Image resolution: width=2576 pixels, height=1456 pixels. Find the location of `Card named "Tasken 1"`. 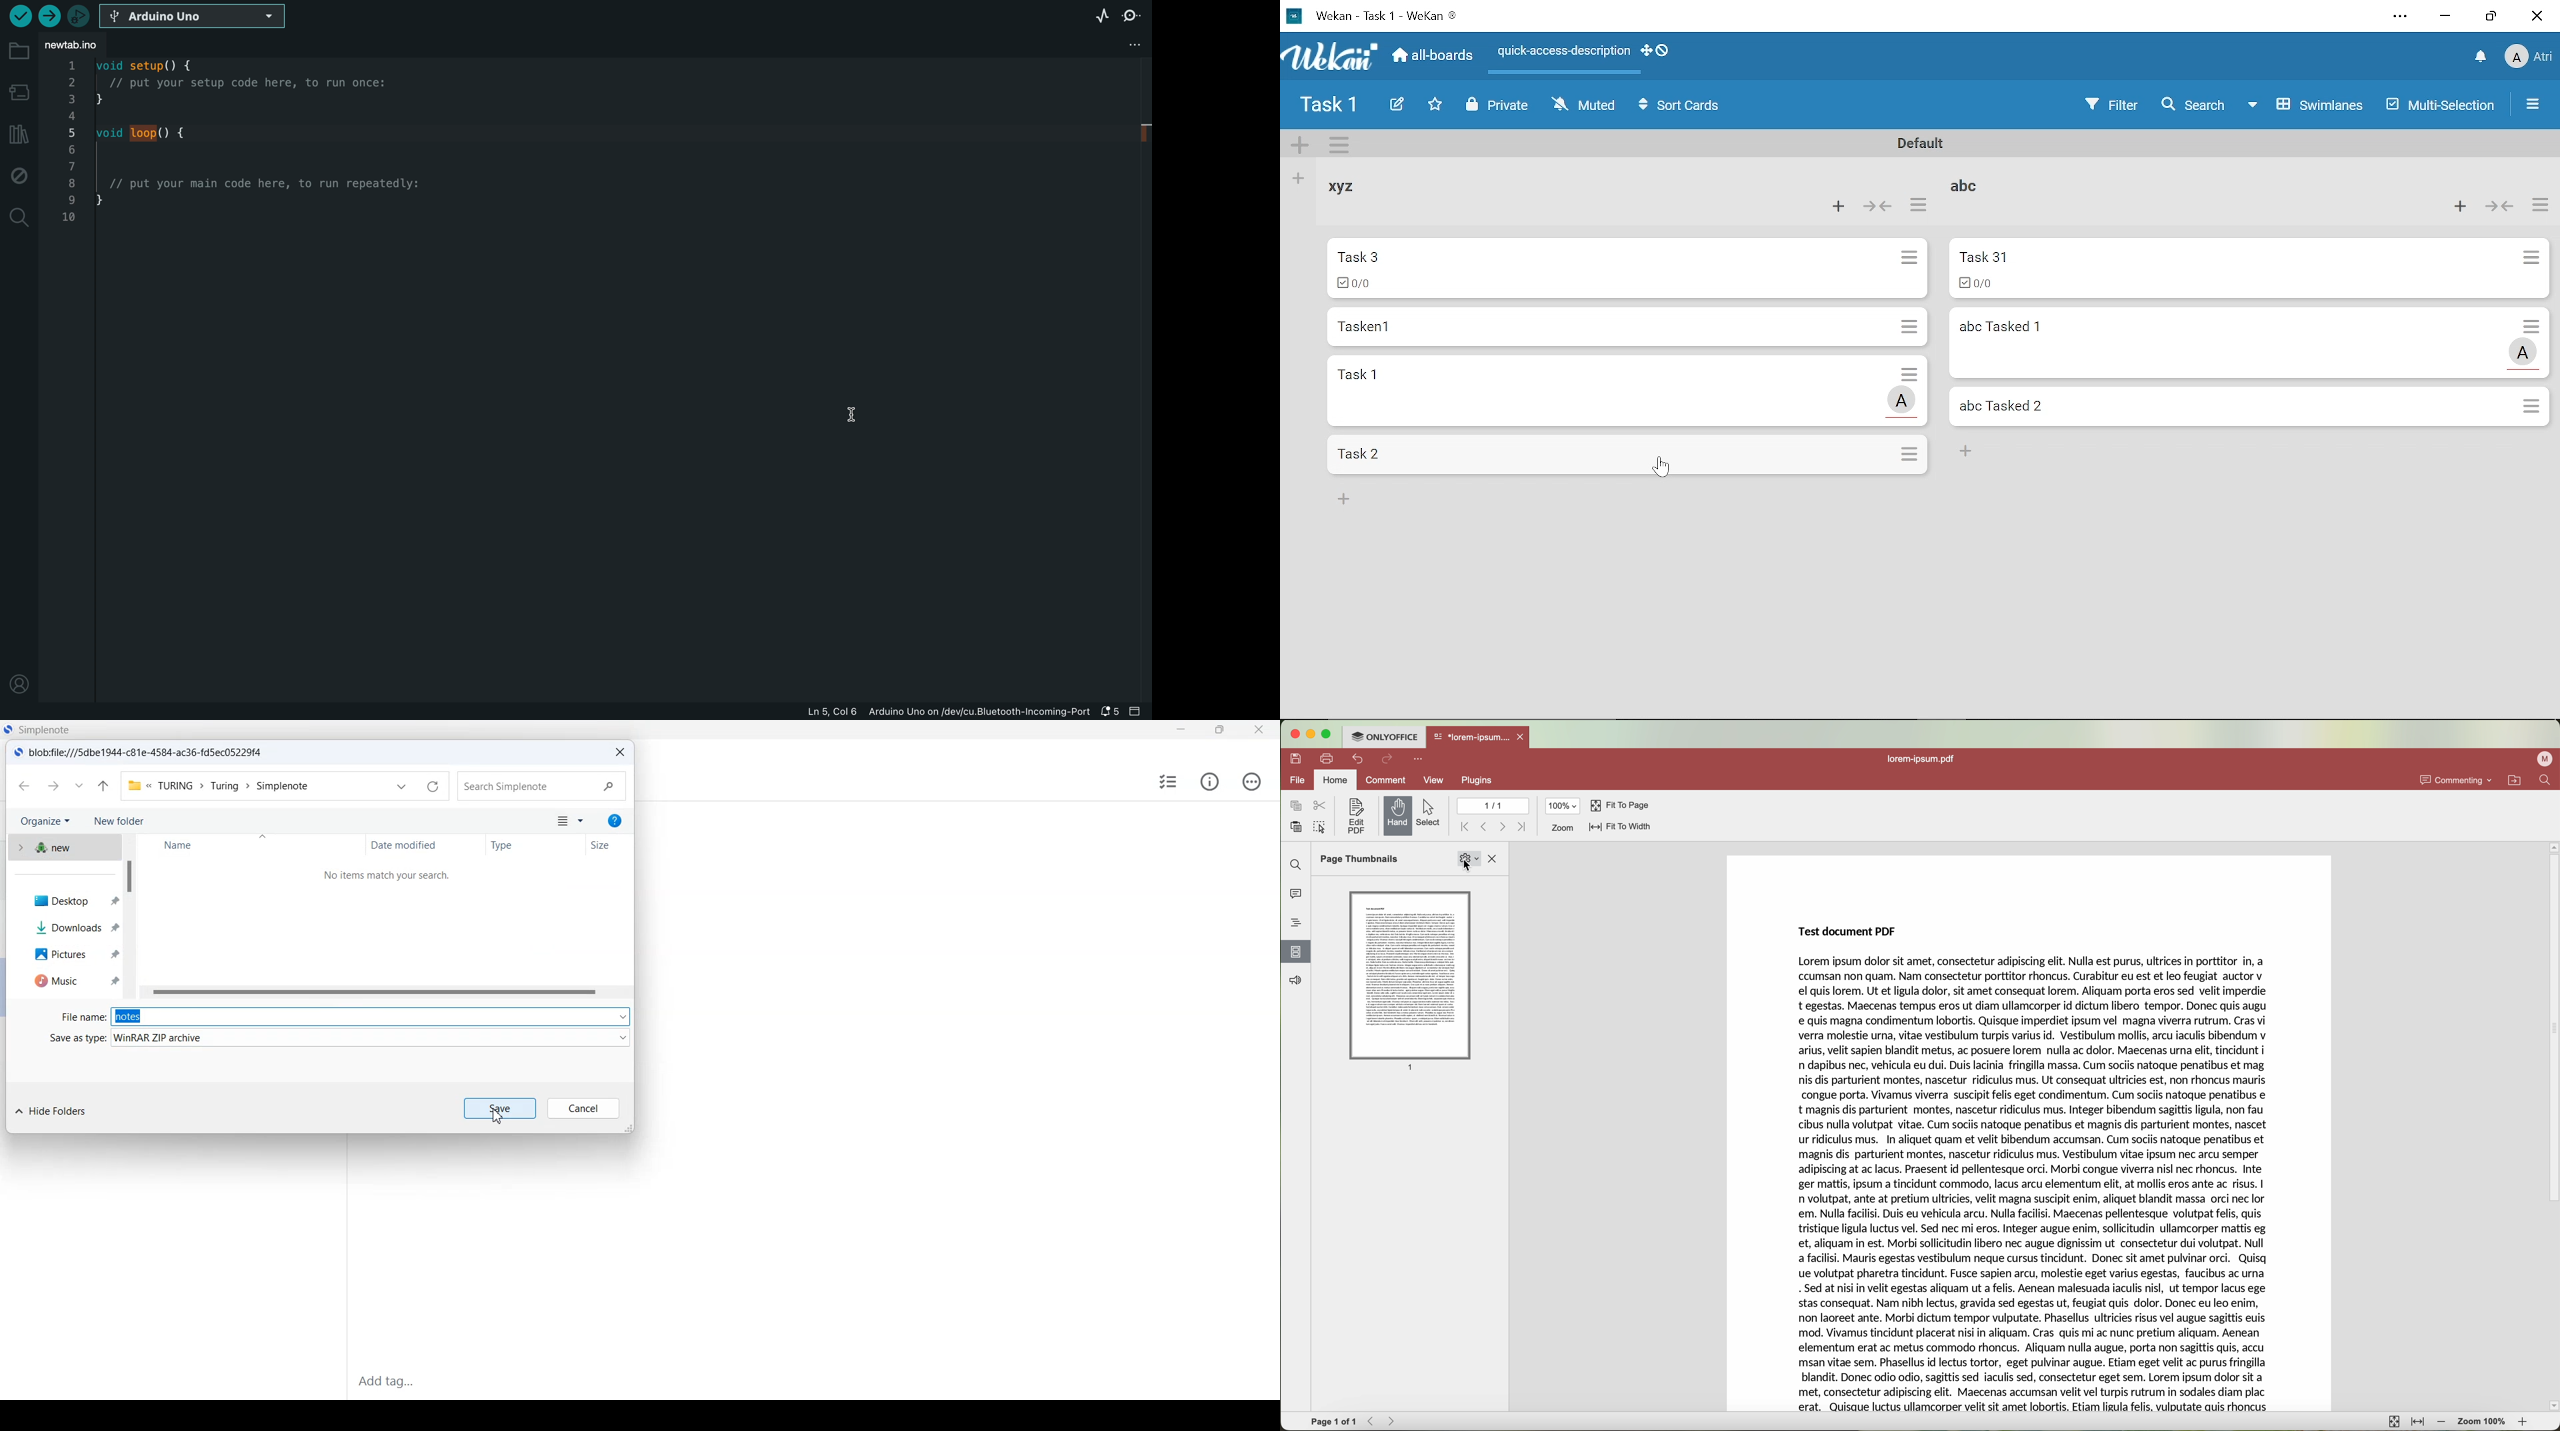

Card named "Tasken 1" is located at coordinates (1606, 326).